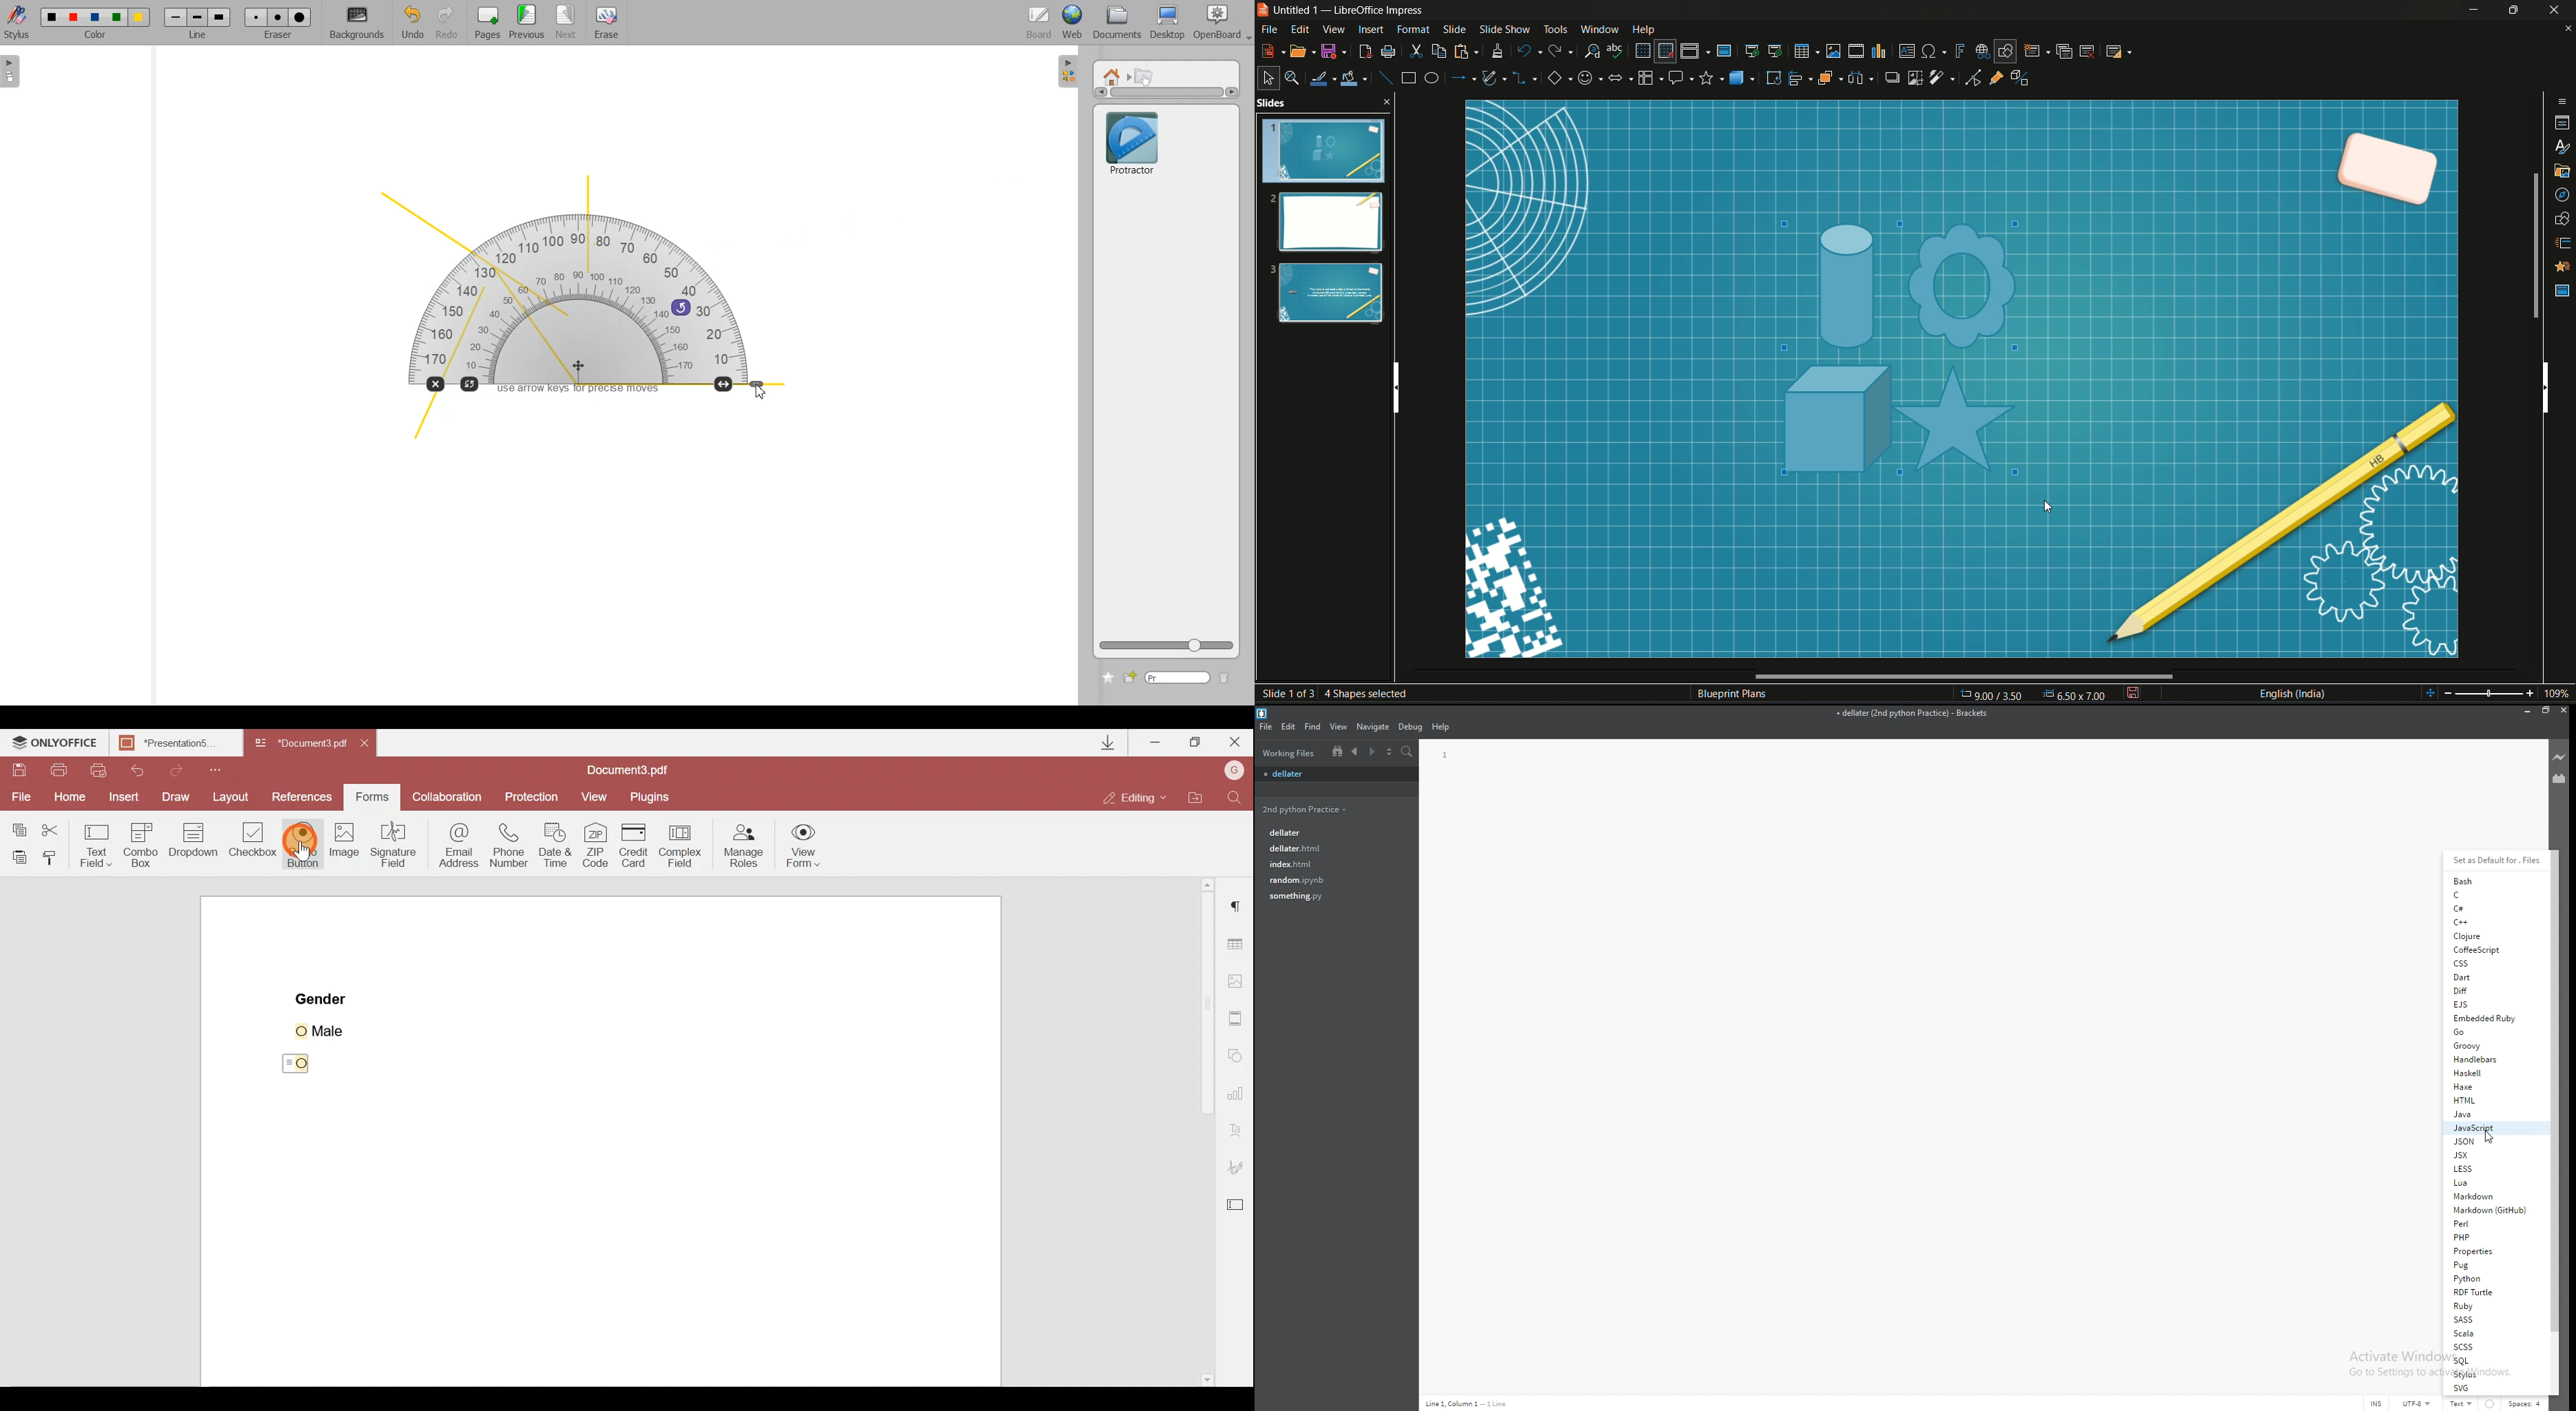  What do you see at coordinates (1333, 775) in the screenshot?
I see `file` at bounding box center [1333, 775].